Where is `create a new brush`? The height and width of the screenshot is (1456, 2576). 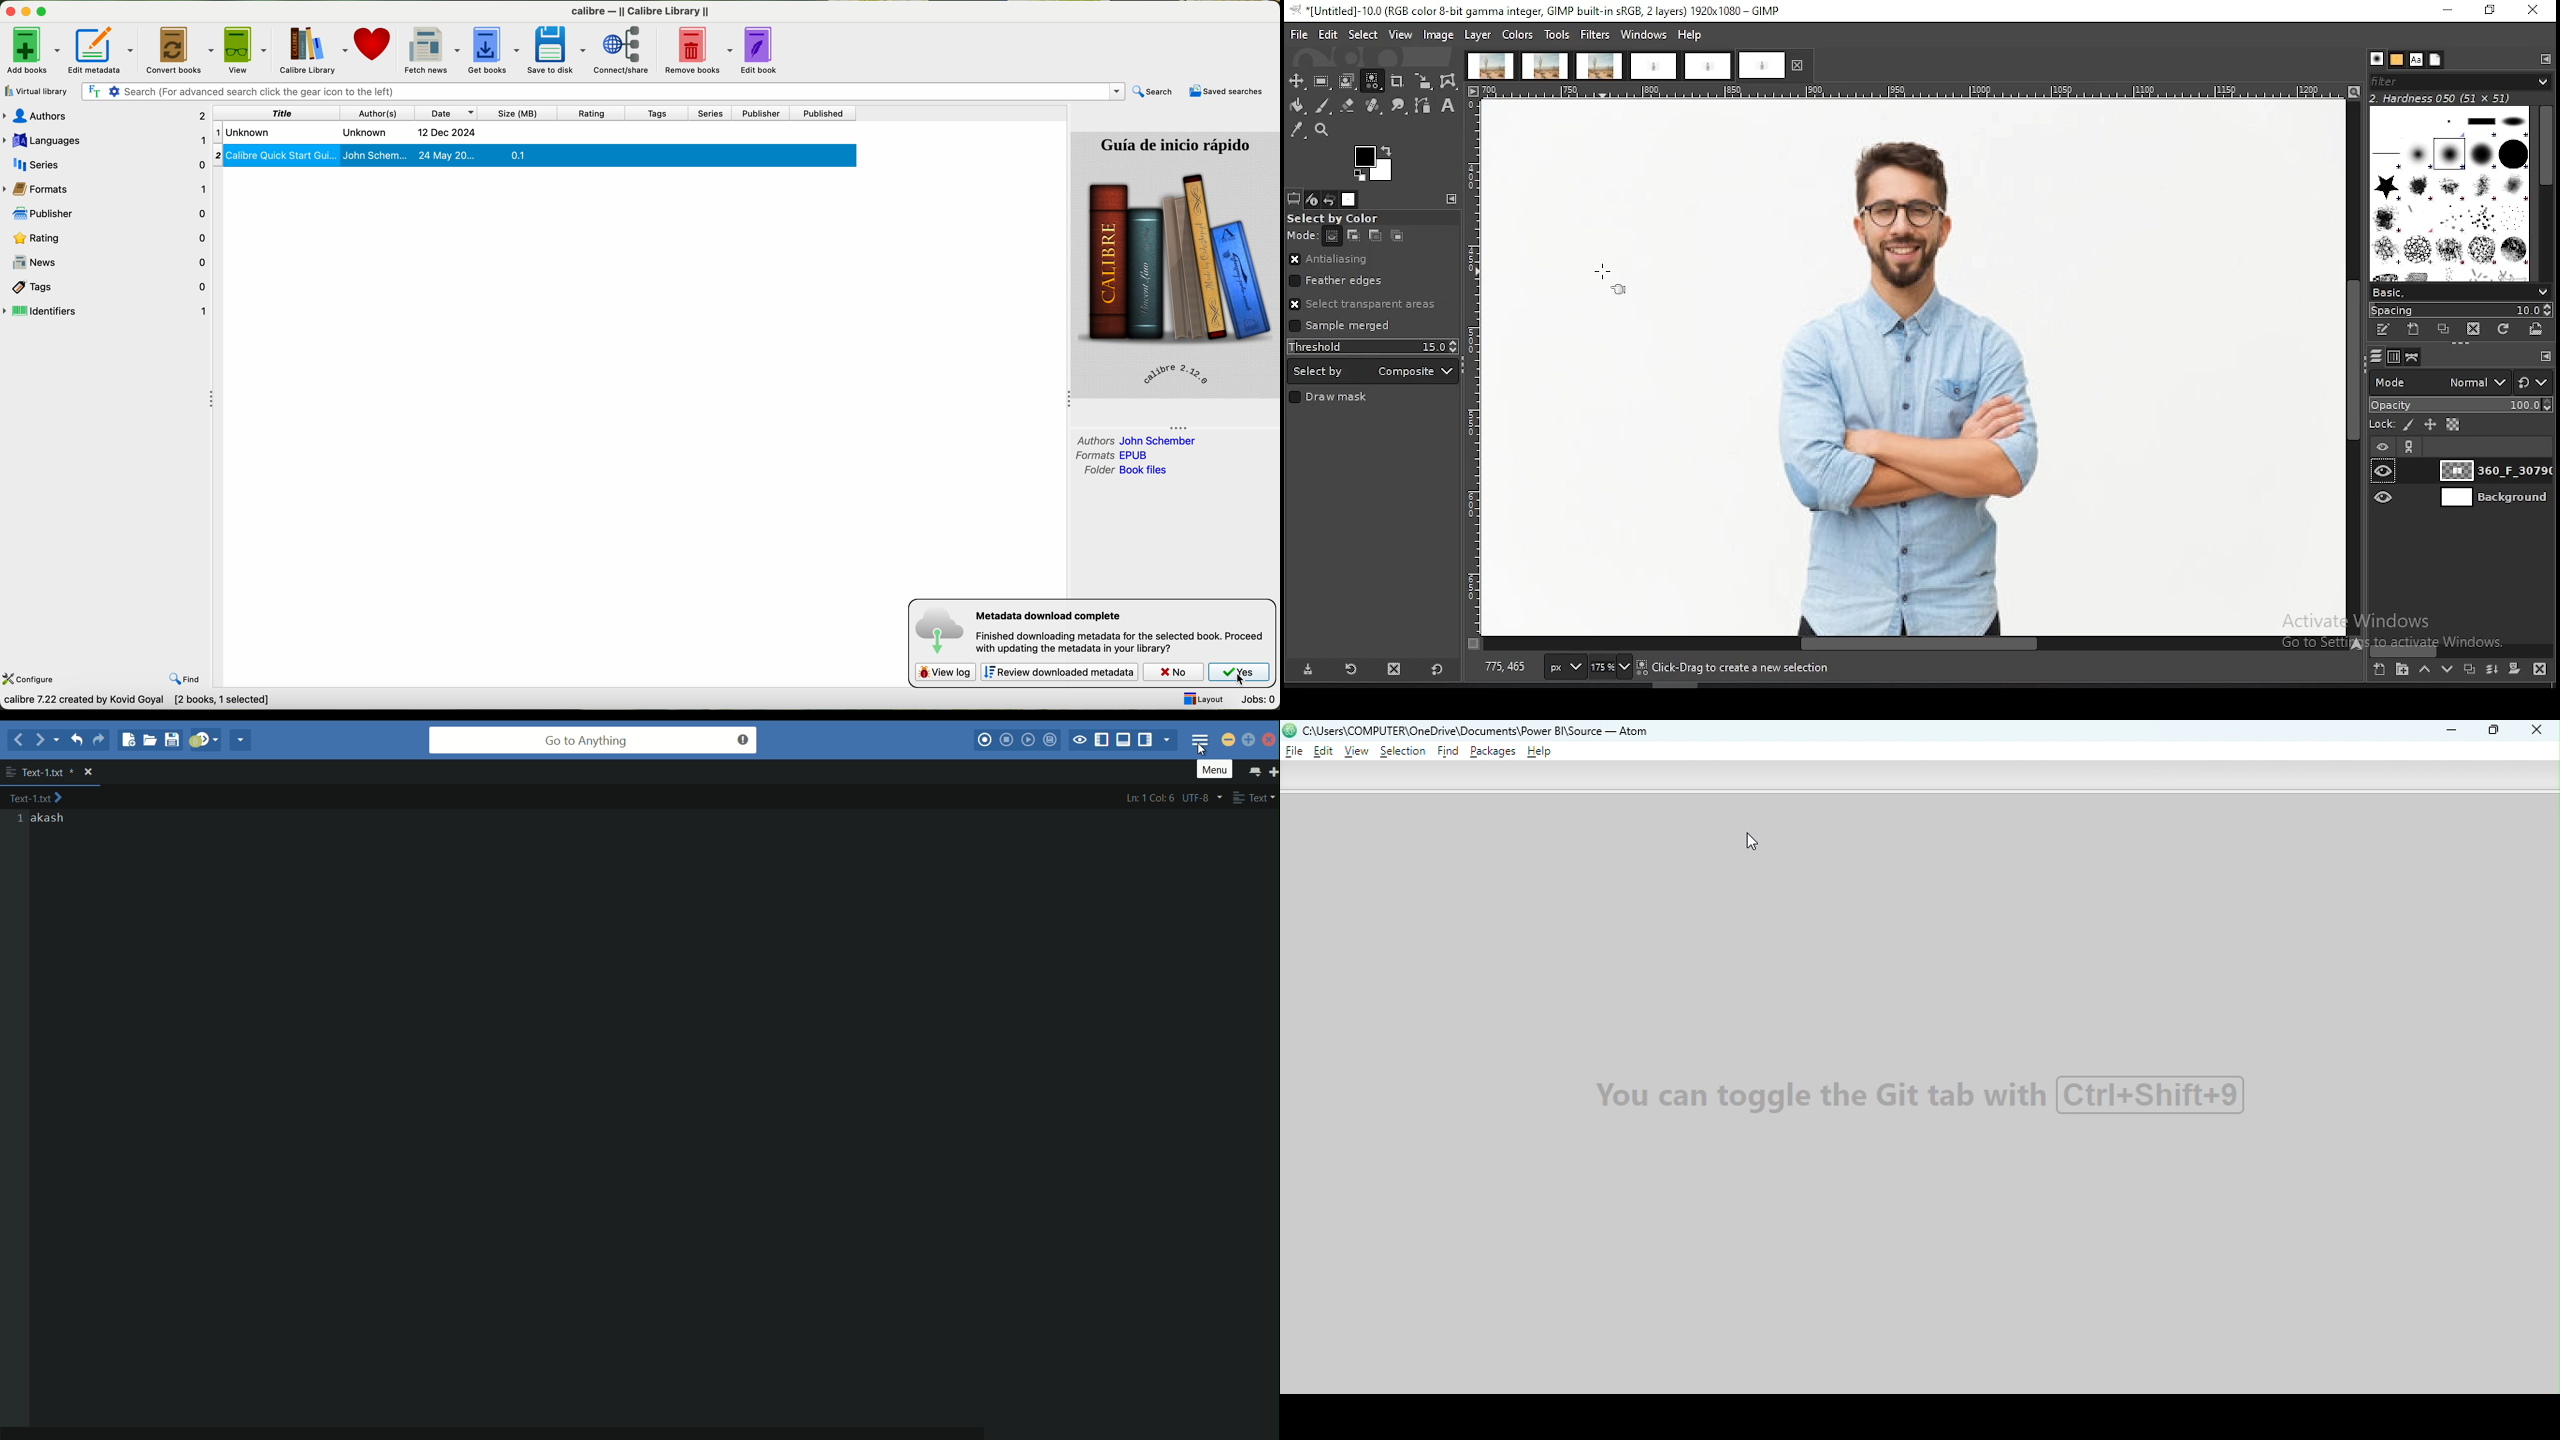 create a new brush is located at coordinates (2414, 330).